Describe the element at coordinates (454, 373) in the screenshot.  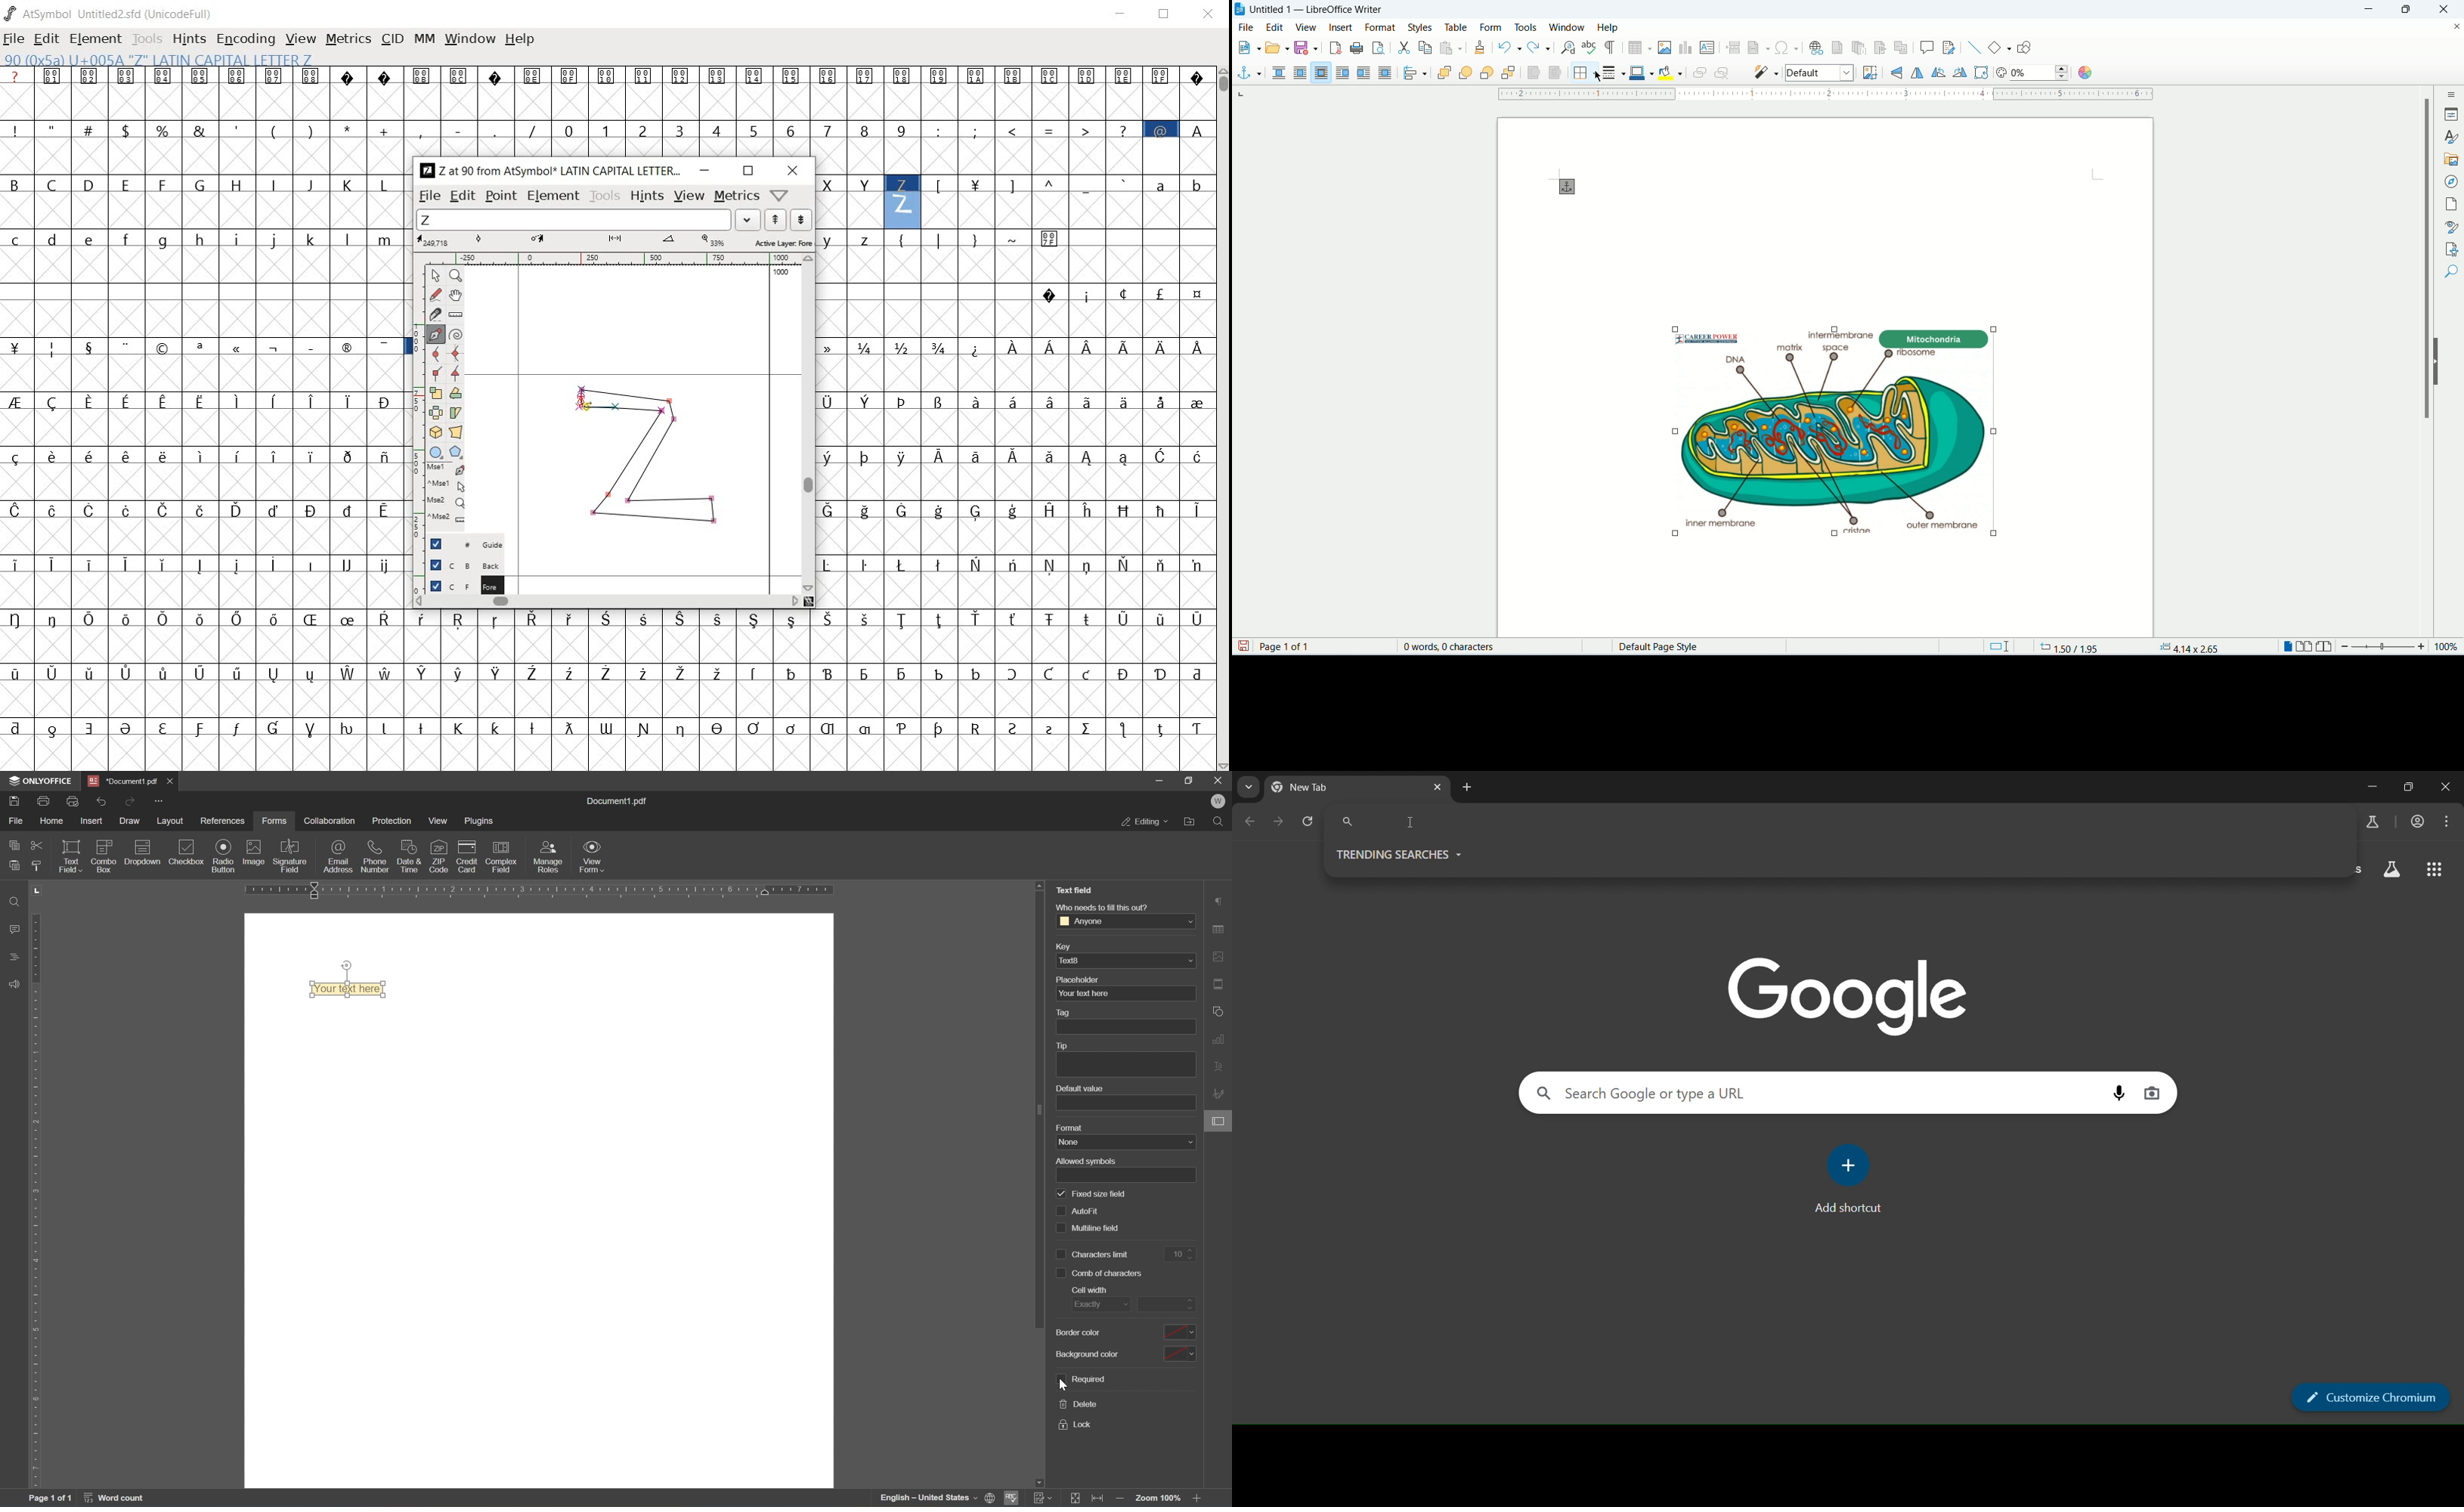
I see `Add a corner point` at that location.